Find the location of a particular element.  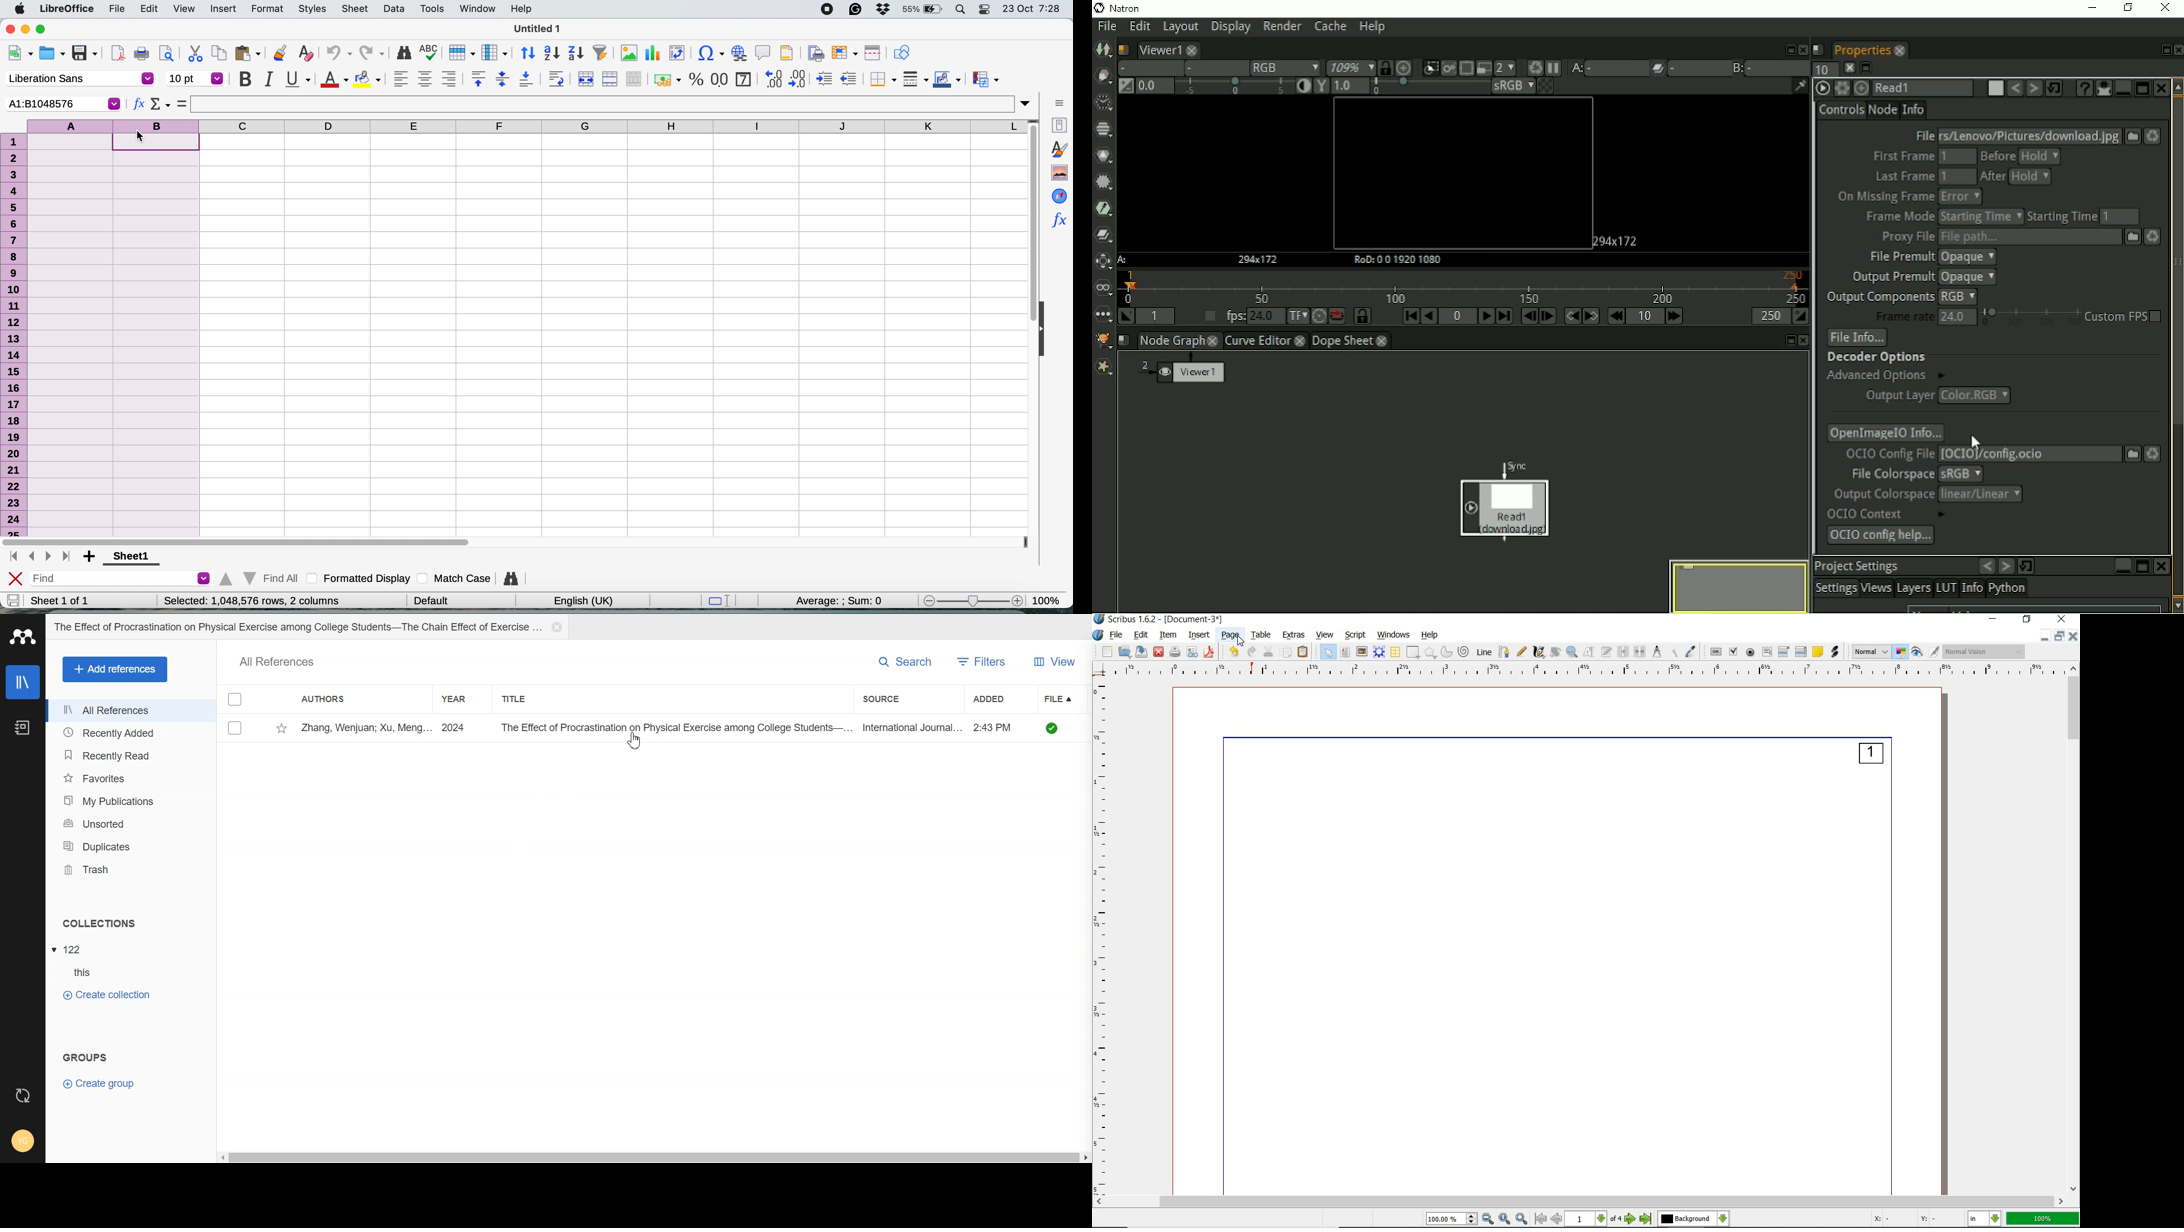

minimise is located at coordinates (27, 30).